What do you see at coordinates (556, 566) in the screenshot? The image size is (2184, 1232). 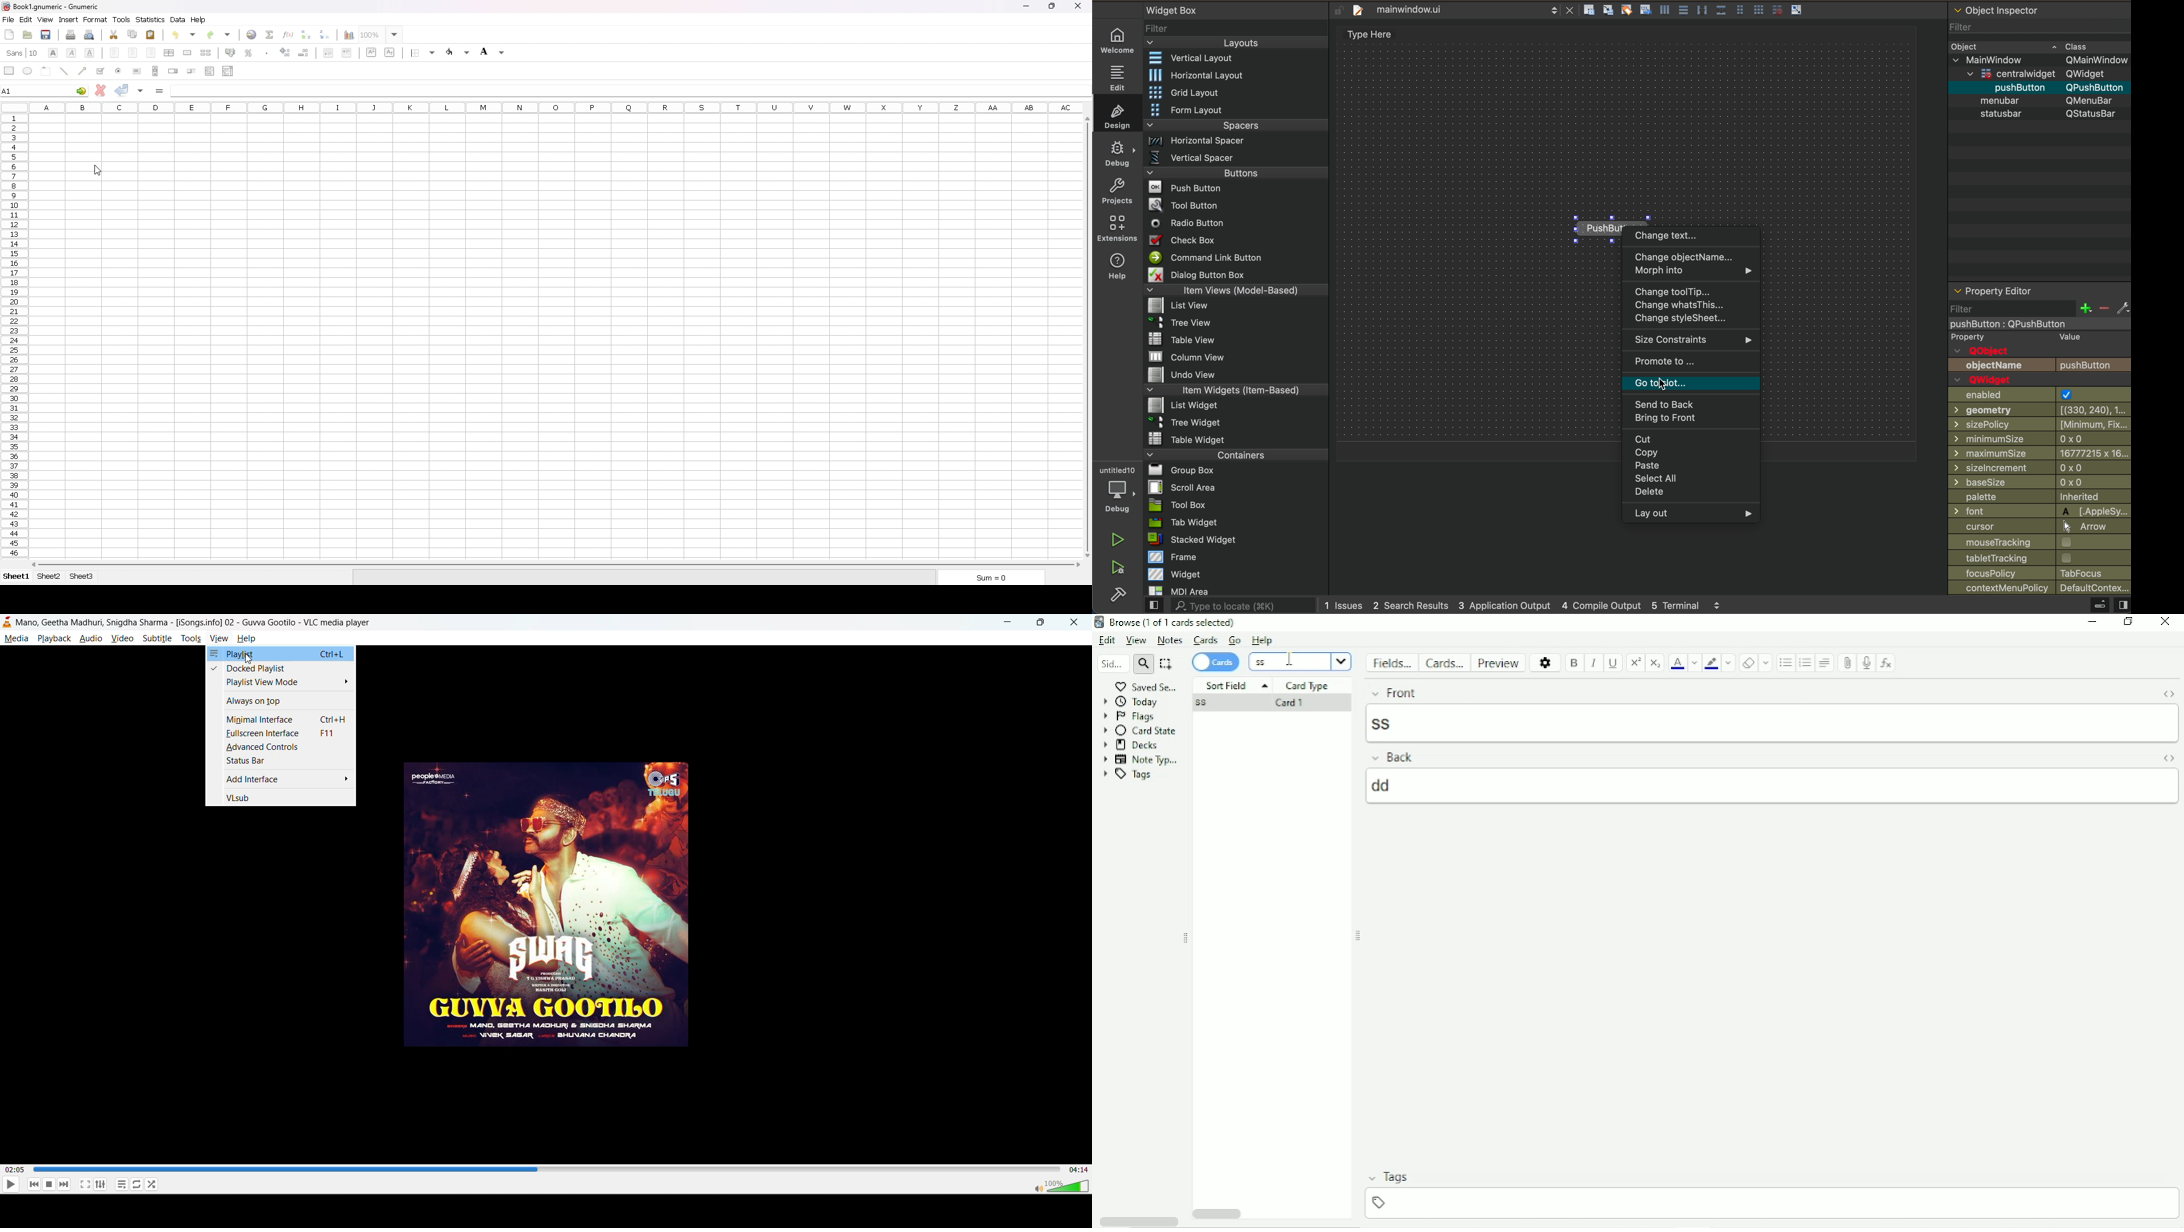 I see `scroll bar` at bounding box center [556, 566].